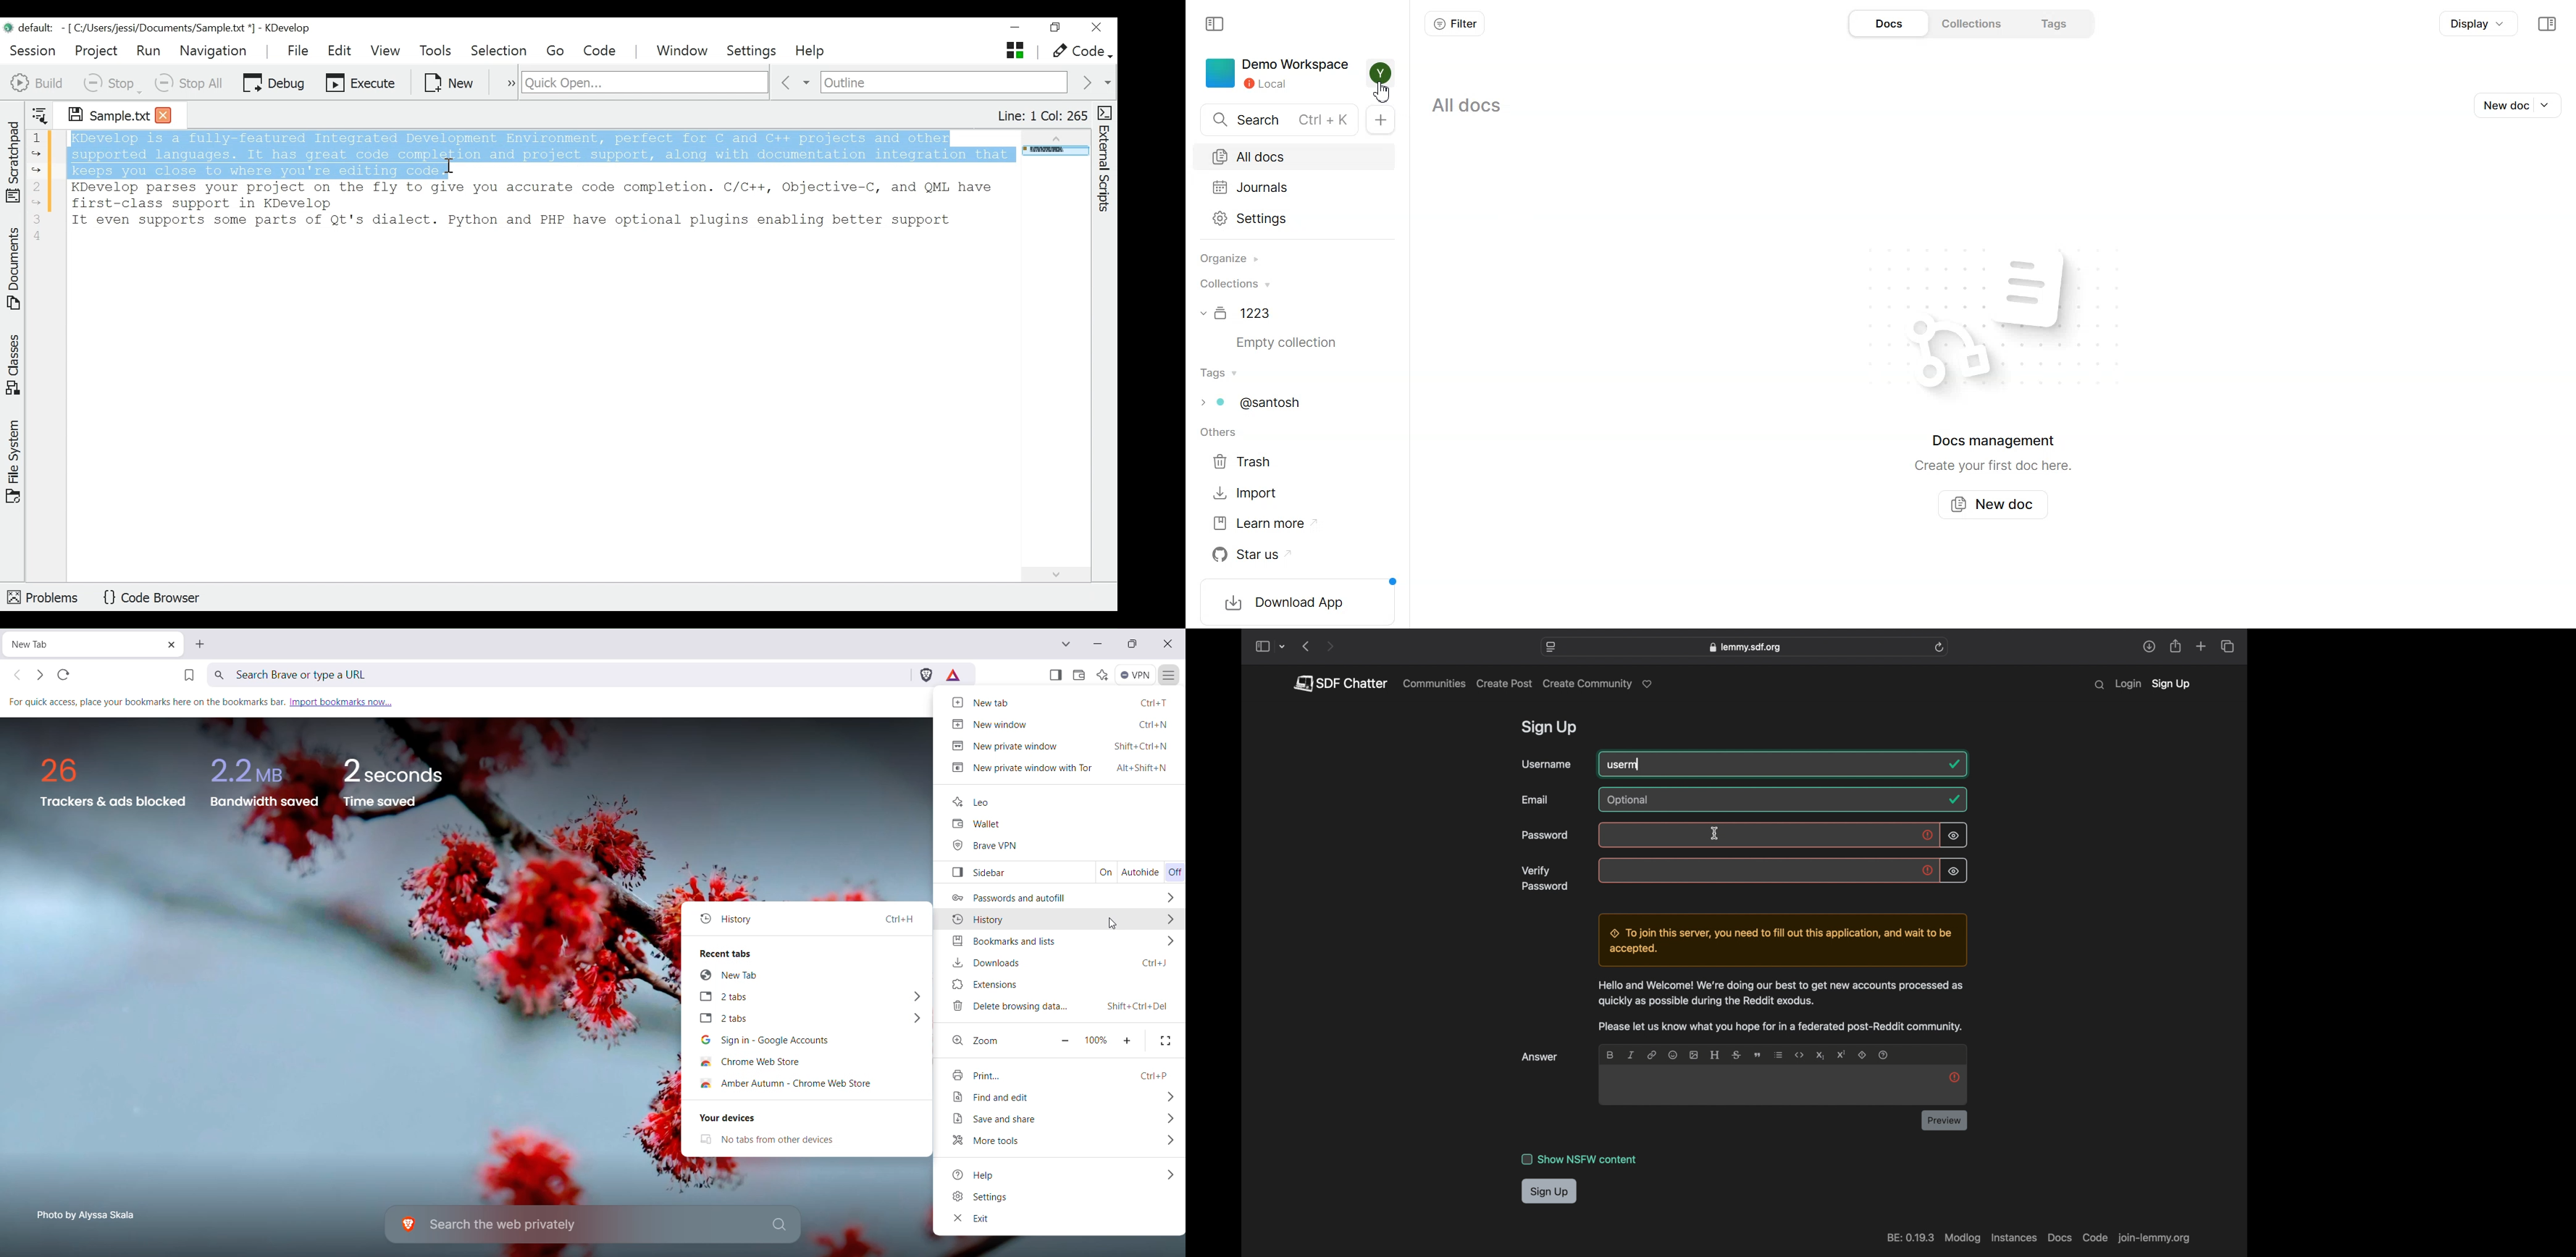 Image resolution: width=2576 pixels, height=1260 pixels. I want to click on Settings, so click(755, 51).